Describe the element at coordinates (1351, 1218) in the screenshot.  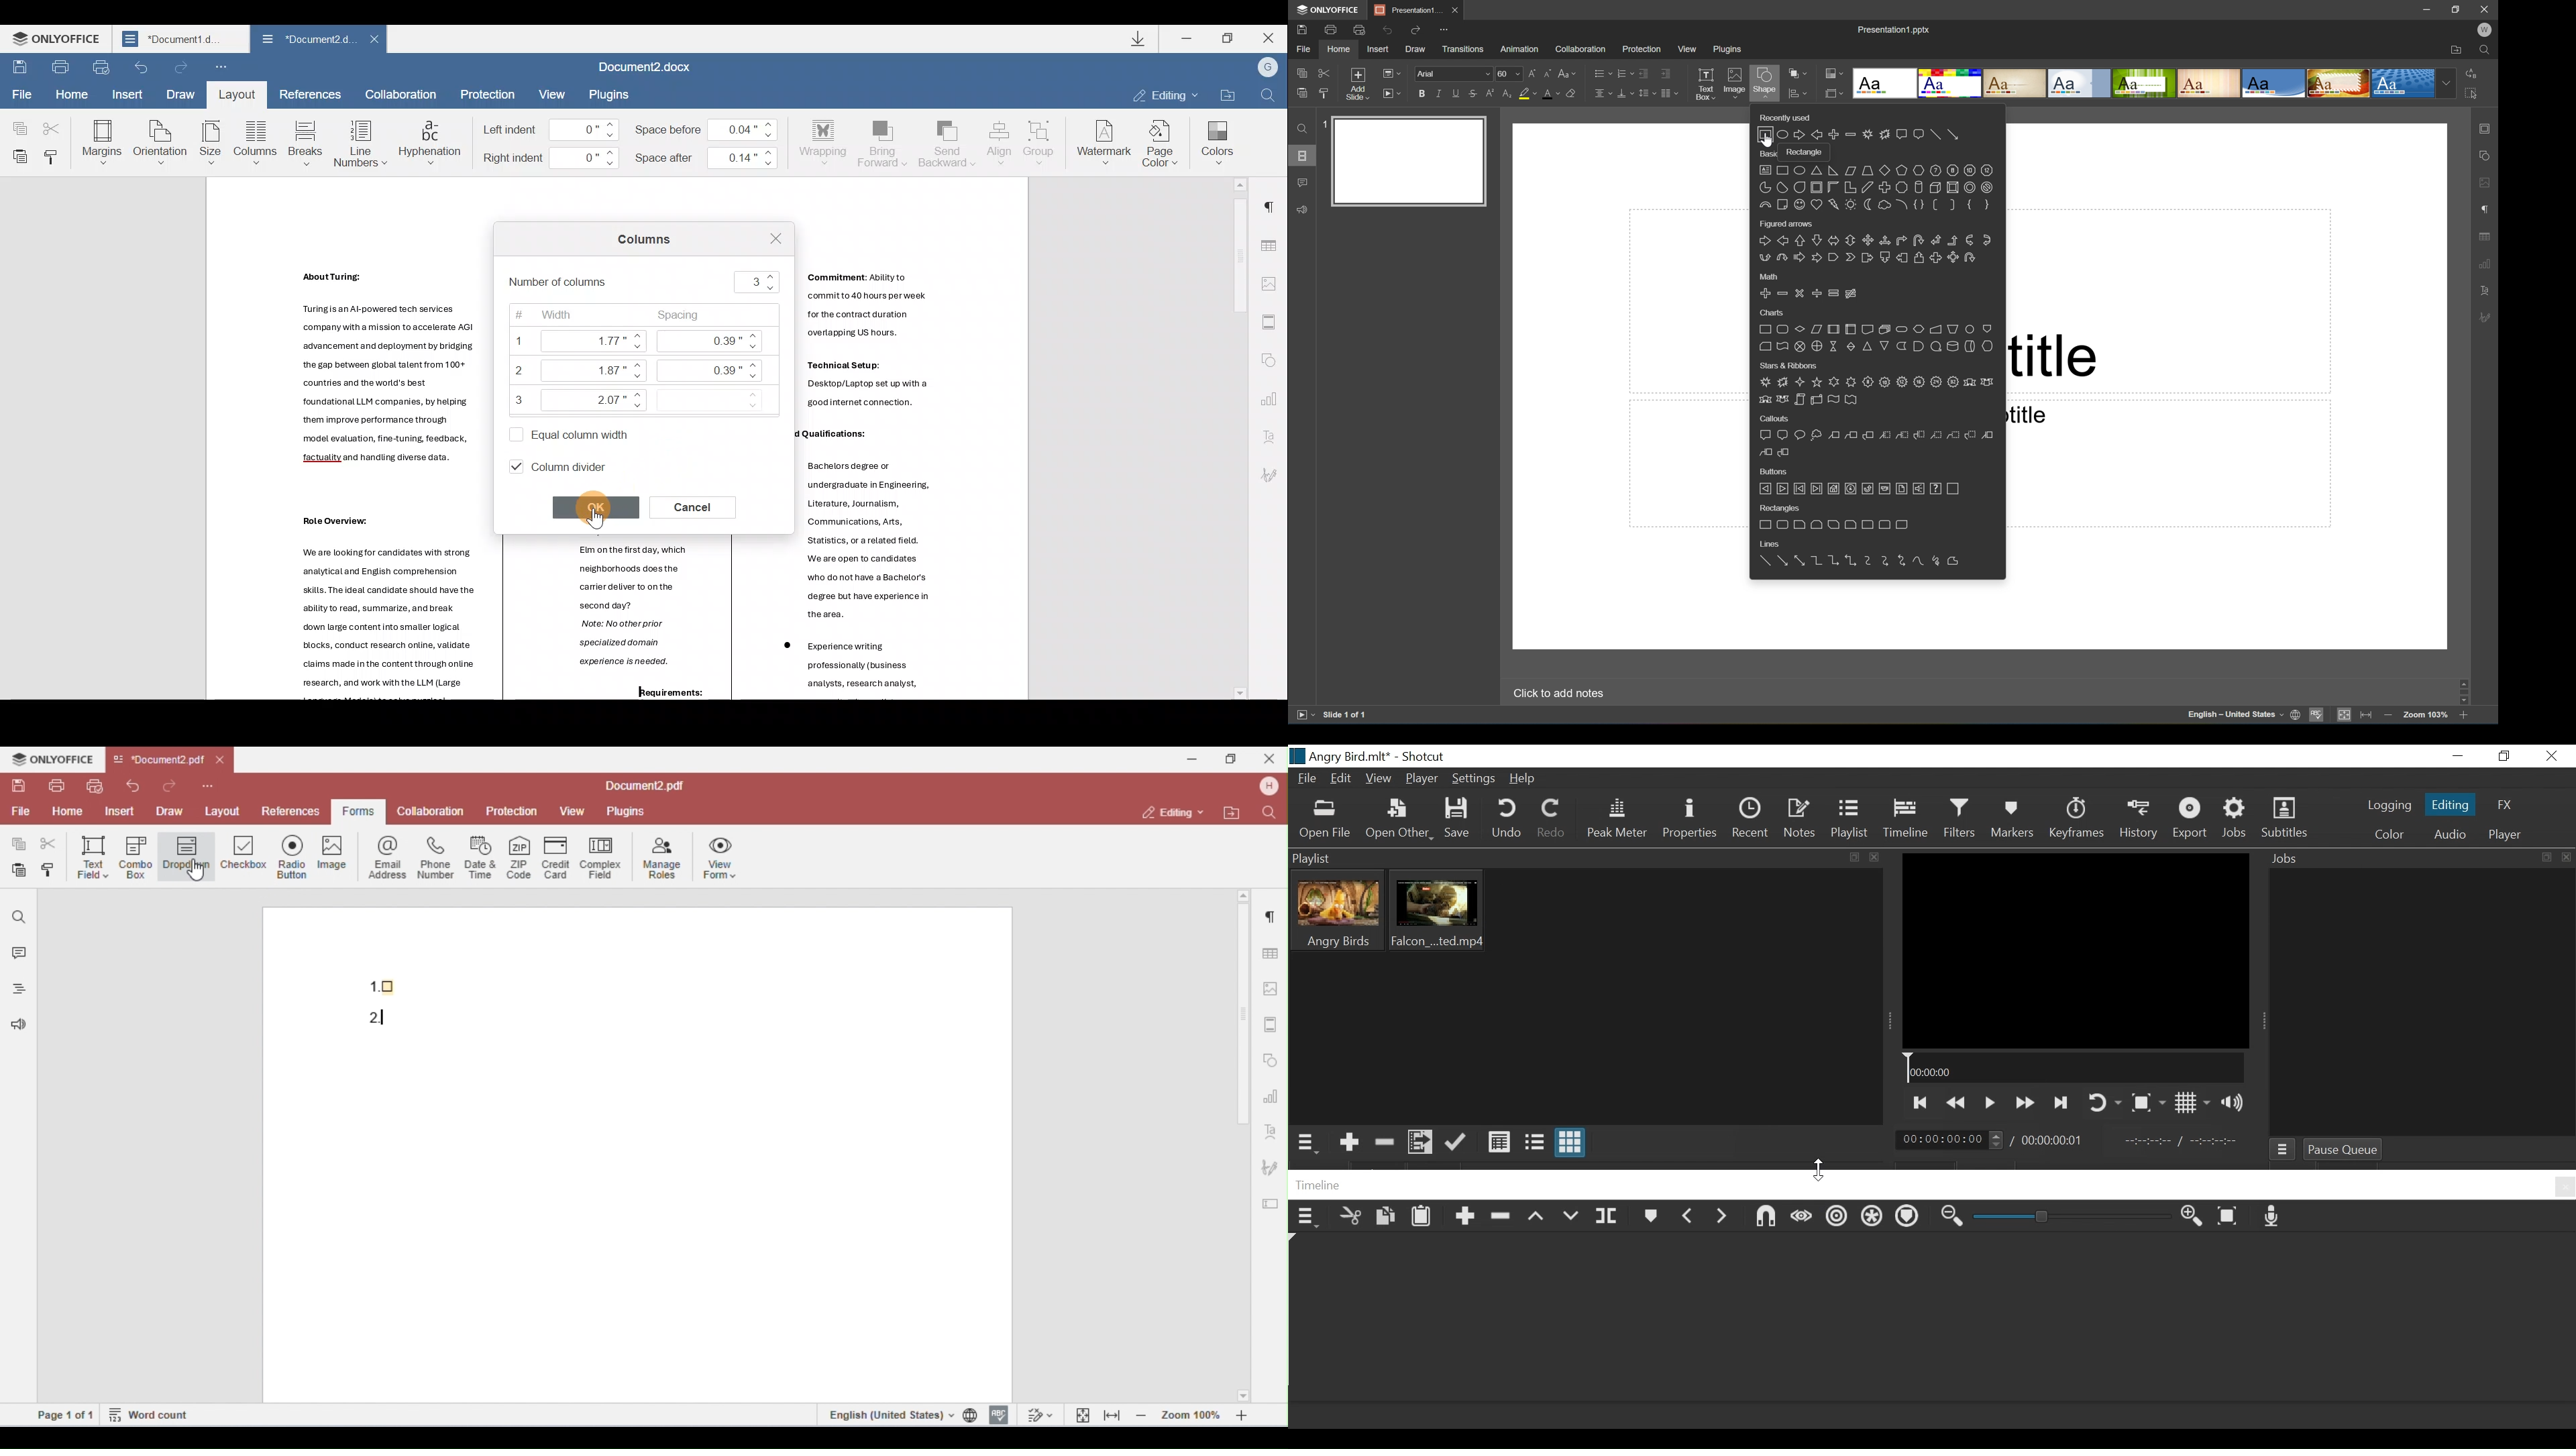
I see `Cut` at that location.